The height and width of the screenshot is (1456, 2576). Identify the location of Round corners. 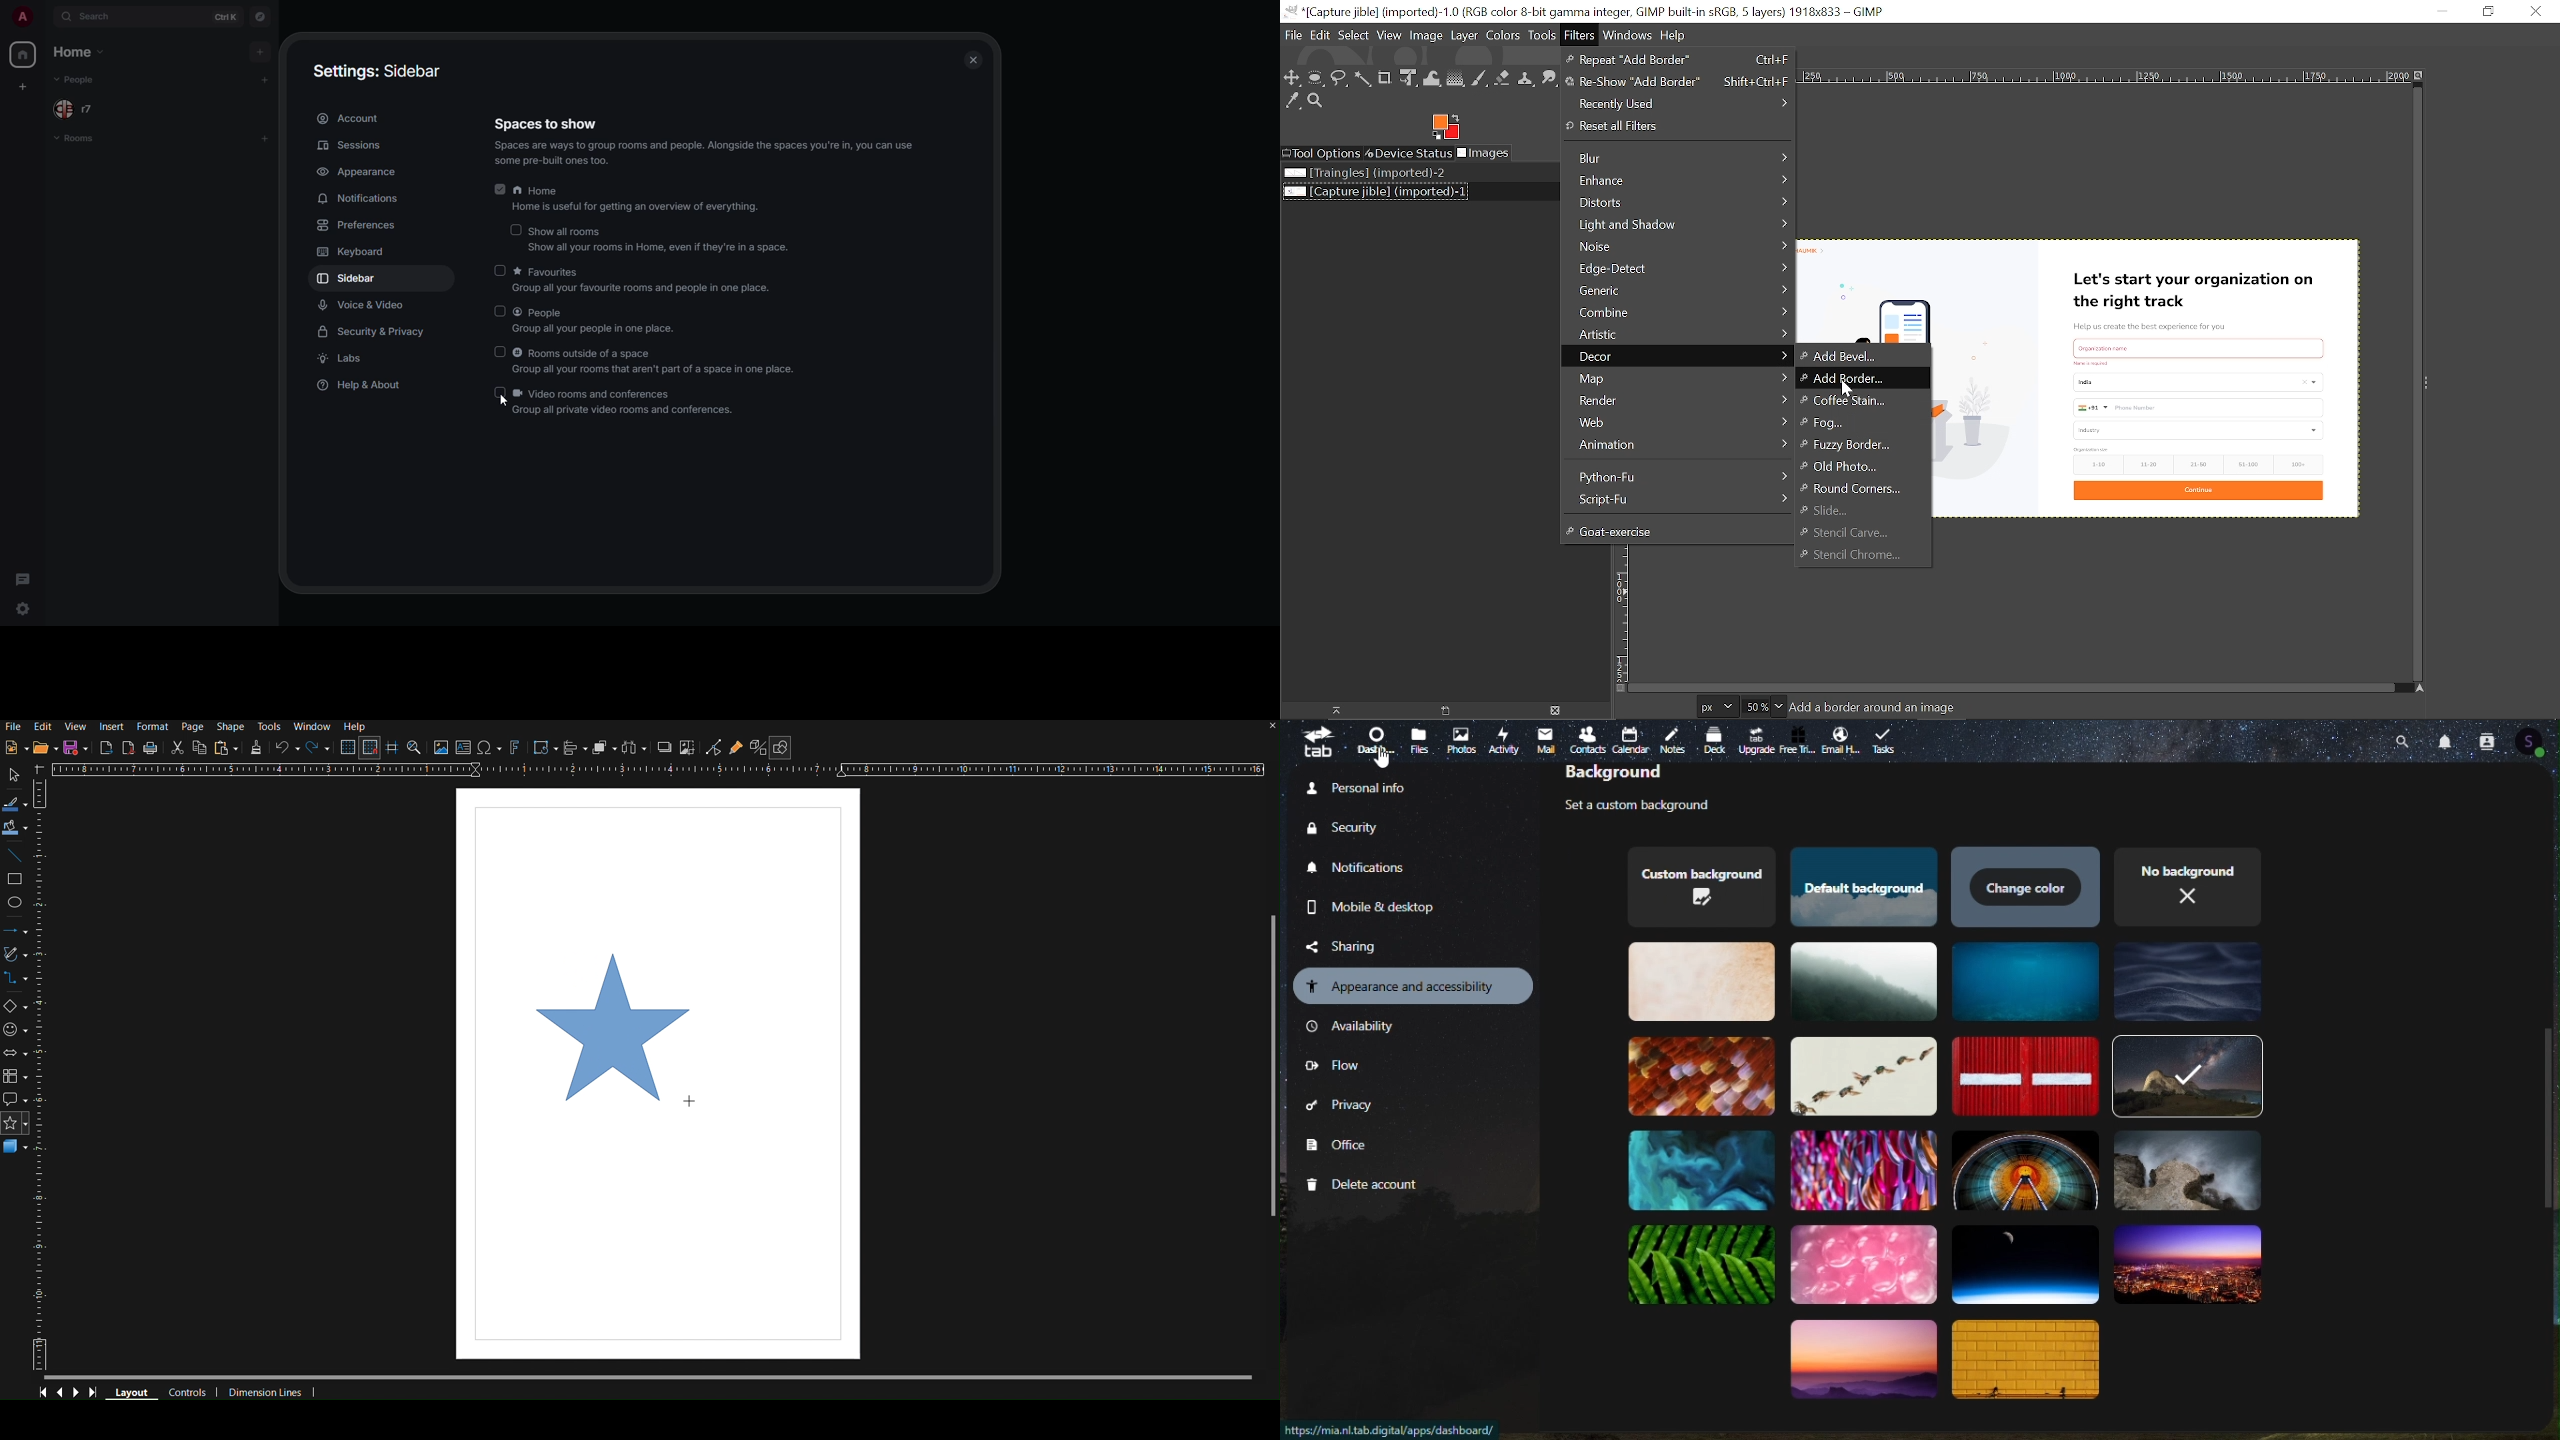
(1855, 488).